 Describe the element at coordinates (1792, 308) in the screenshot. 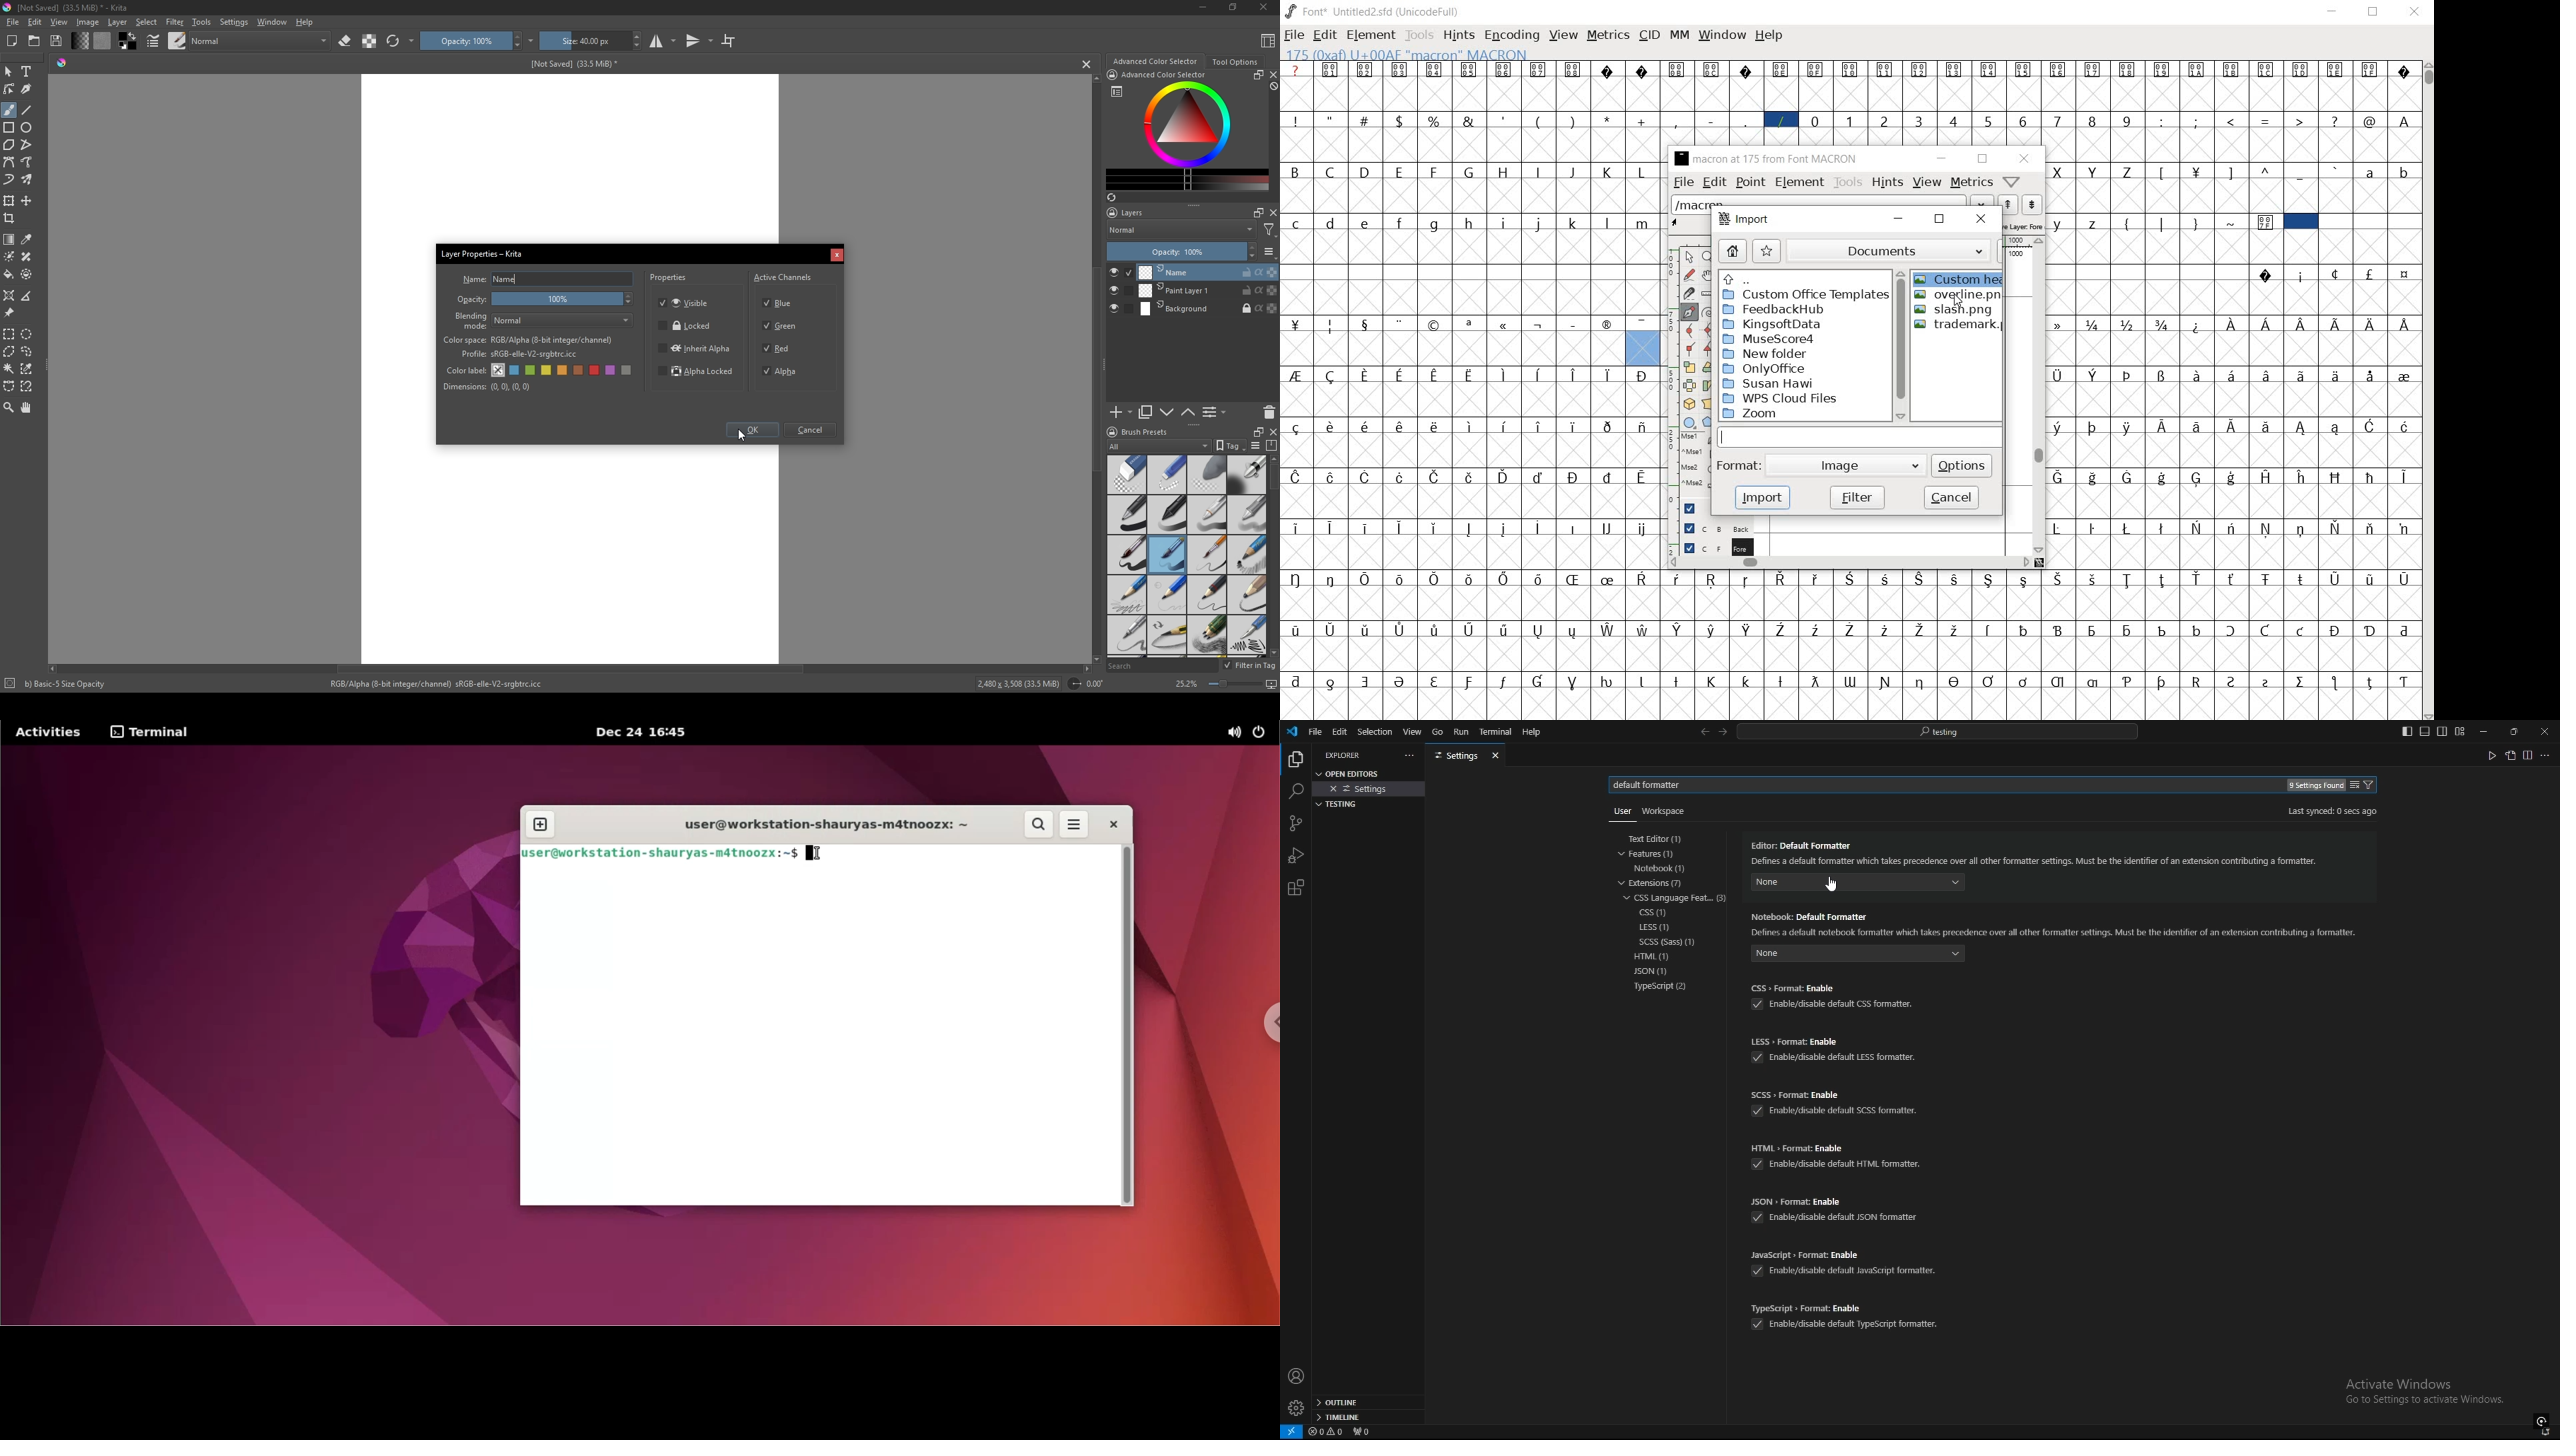

I see `FeedbackHub` at that location.